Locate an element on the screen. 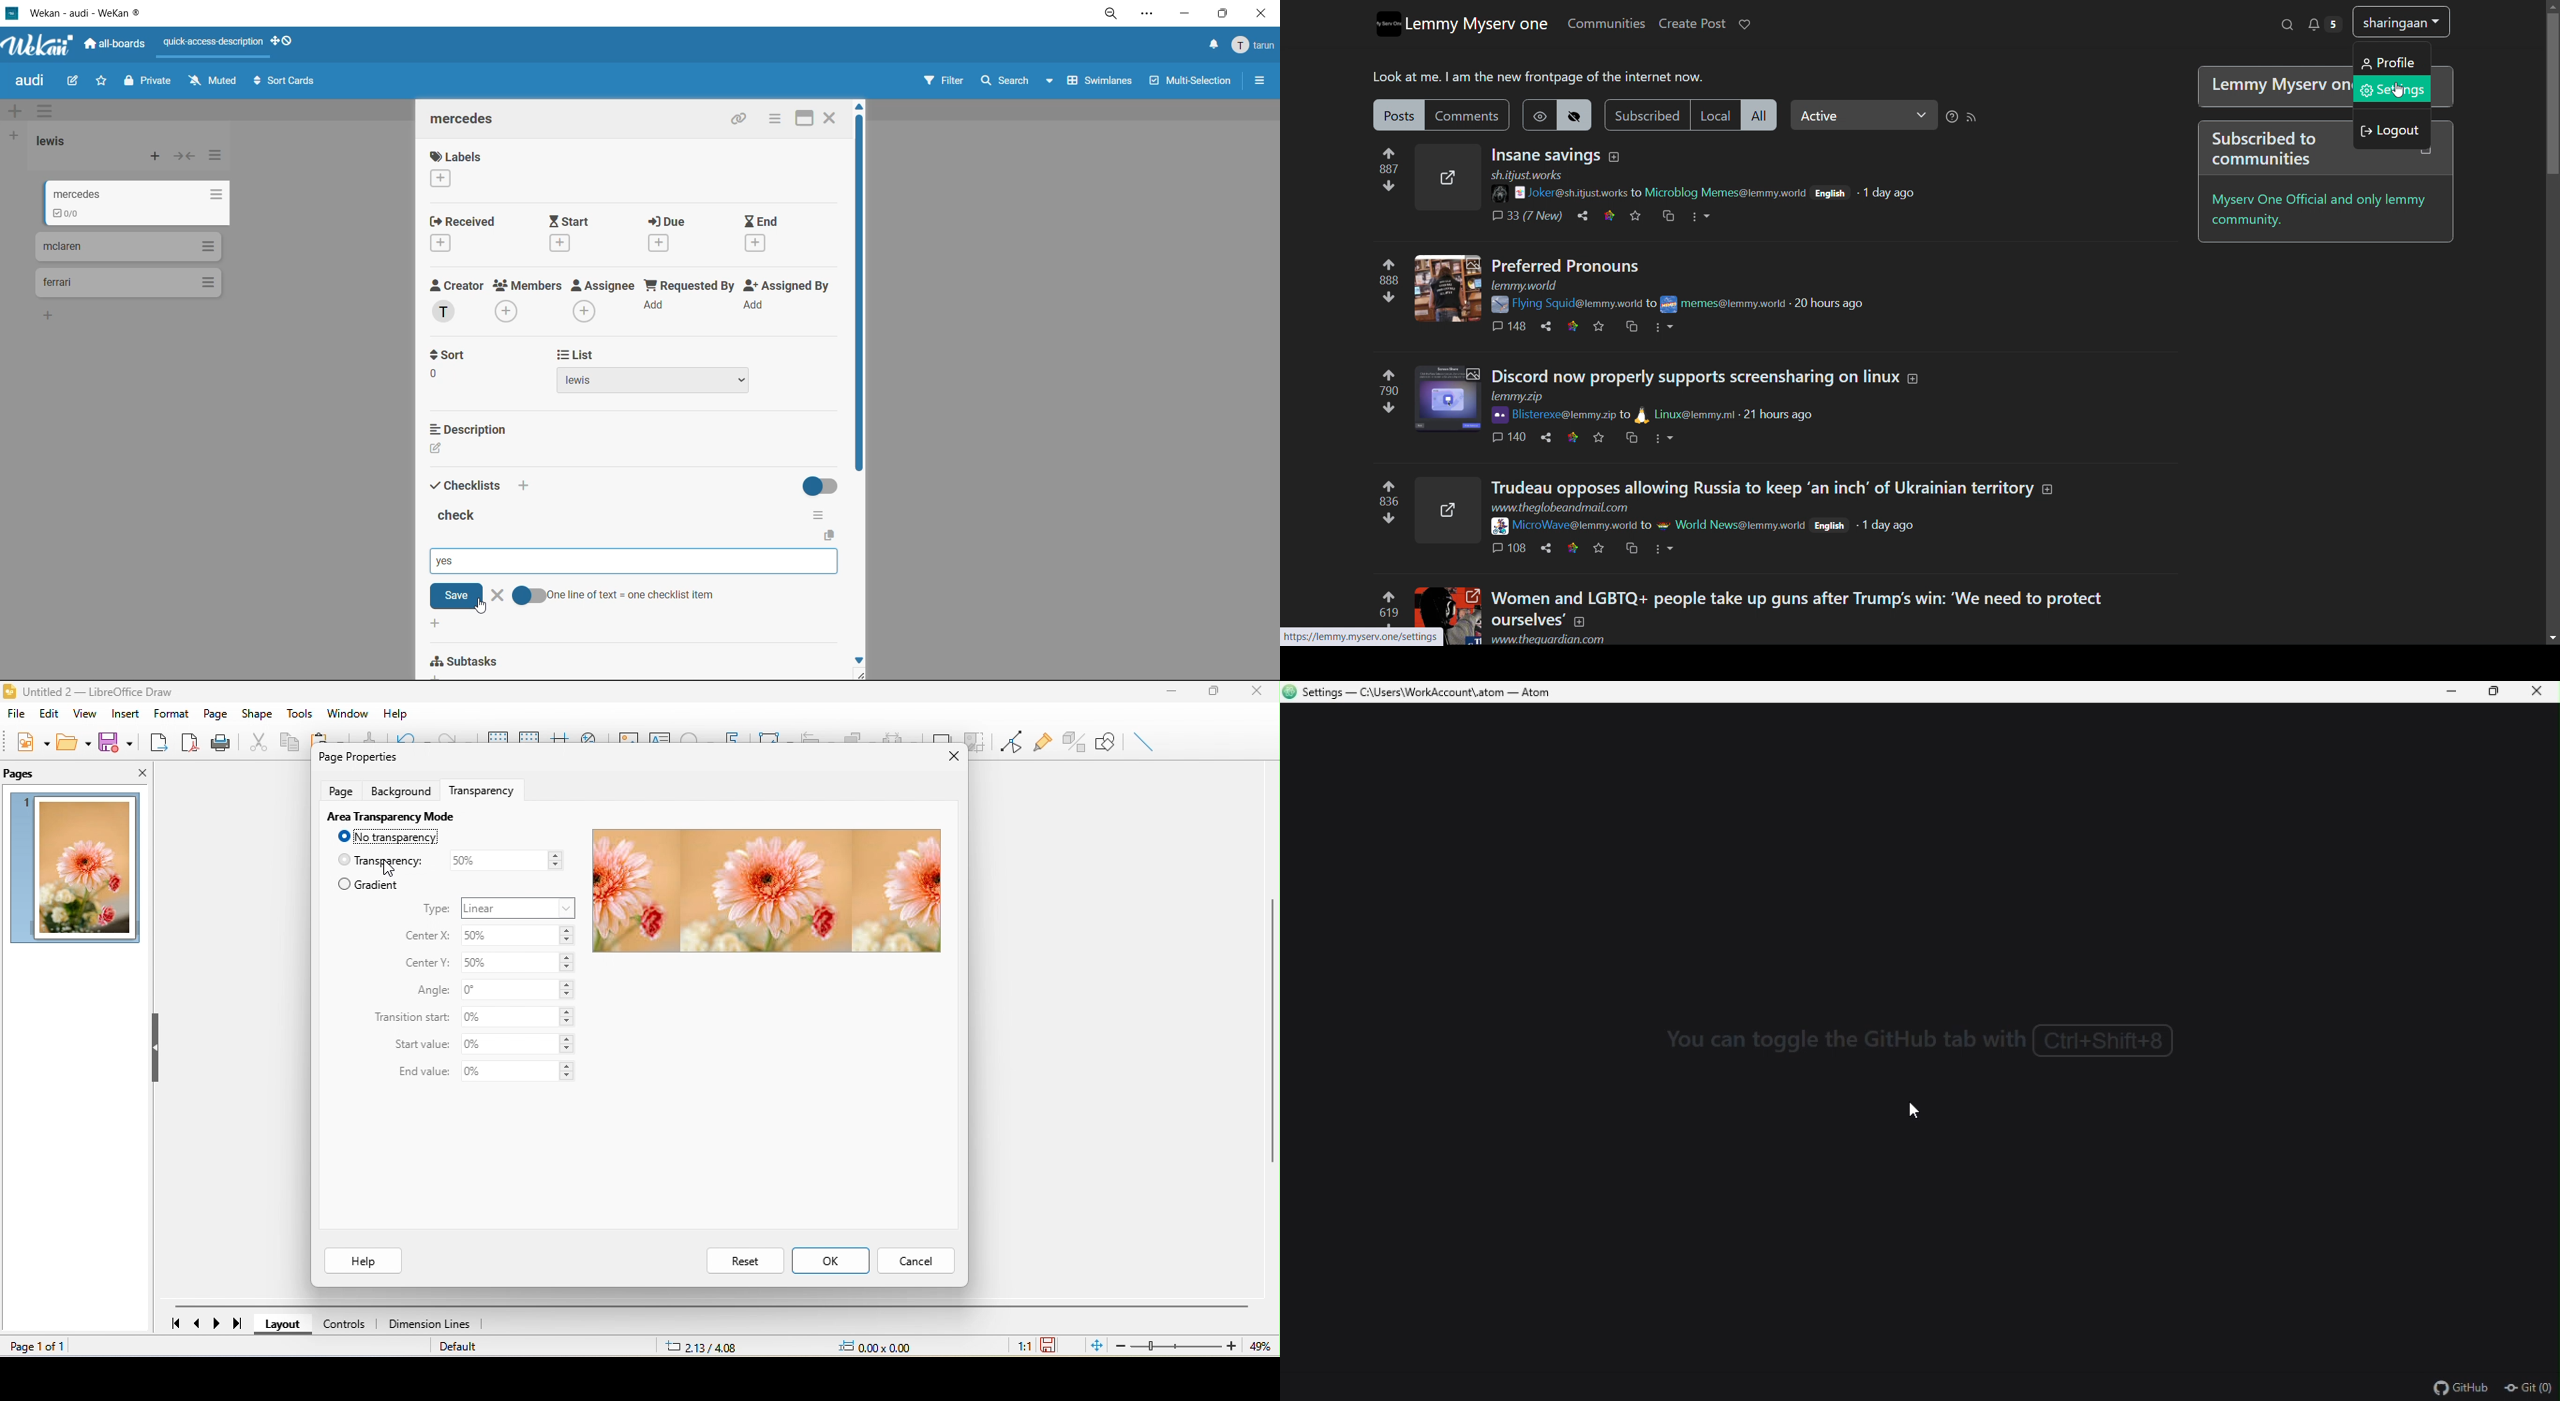 This screenshot has height=1428, width=2576. page is located at coordinates (340, 790).